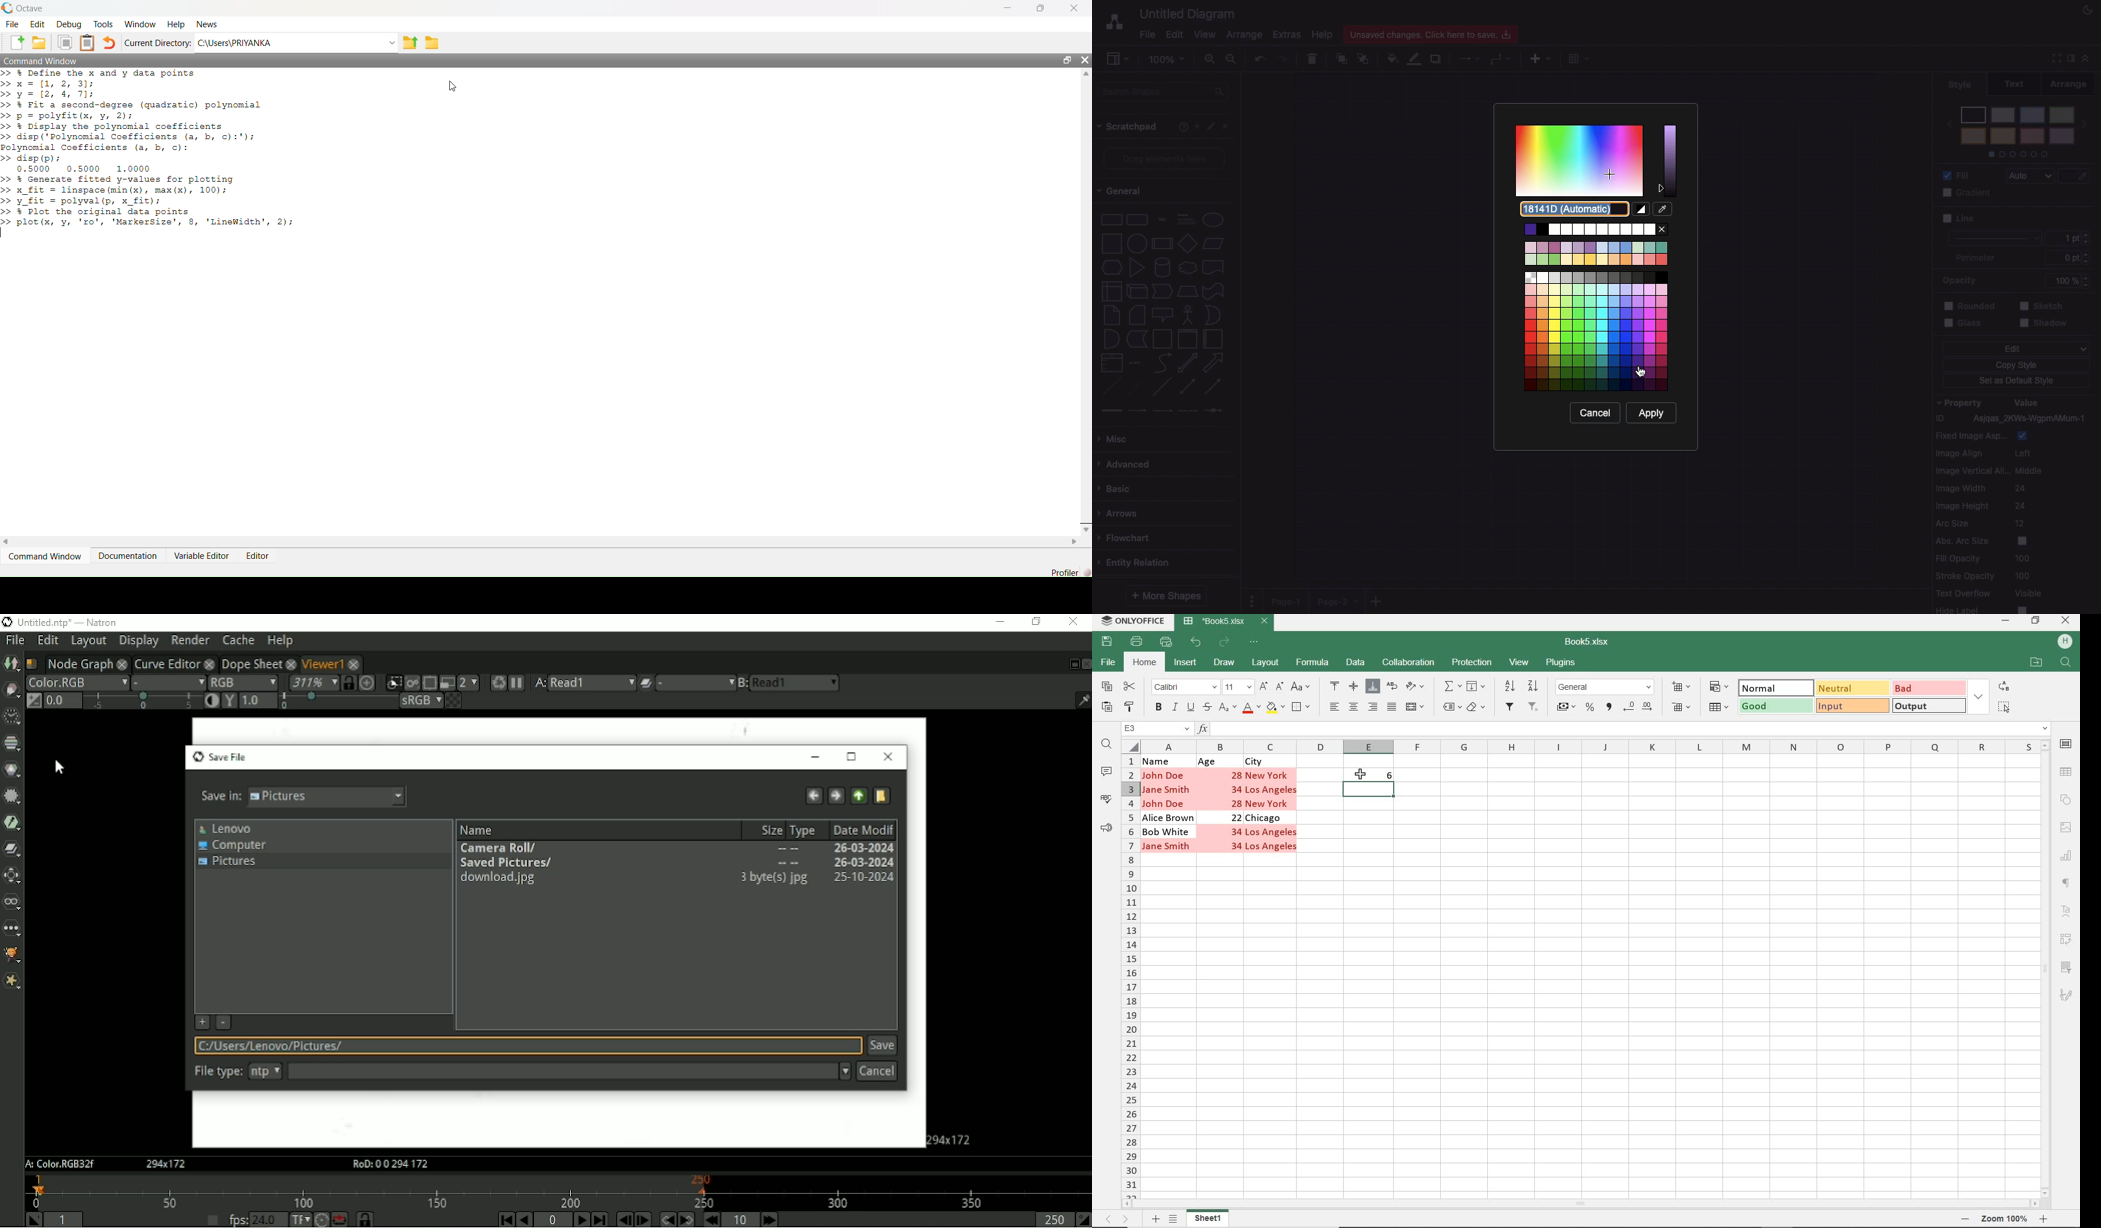 The width and height of the screenshot is (2128, 1232). I want to click on SCROLLBAR, so click(2044, 970).